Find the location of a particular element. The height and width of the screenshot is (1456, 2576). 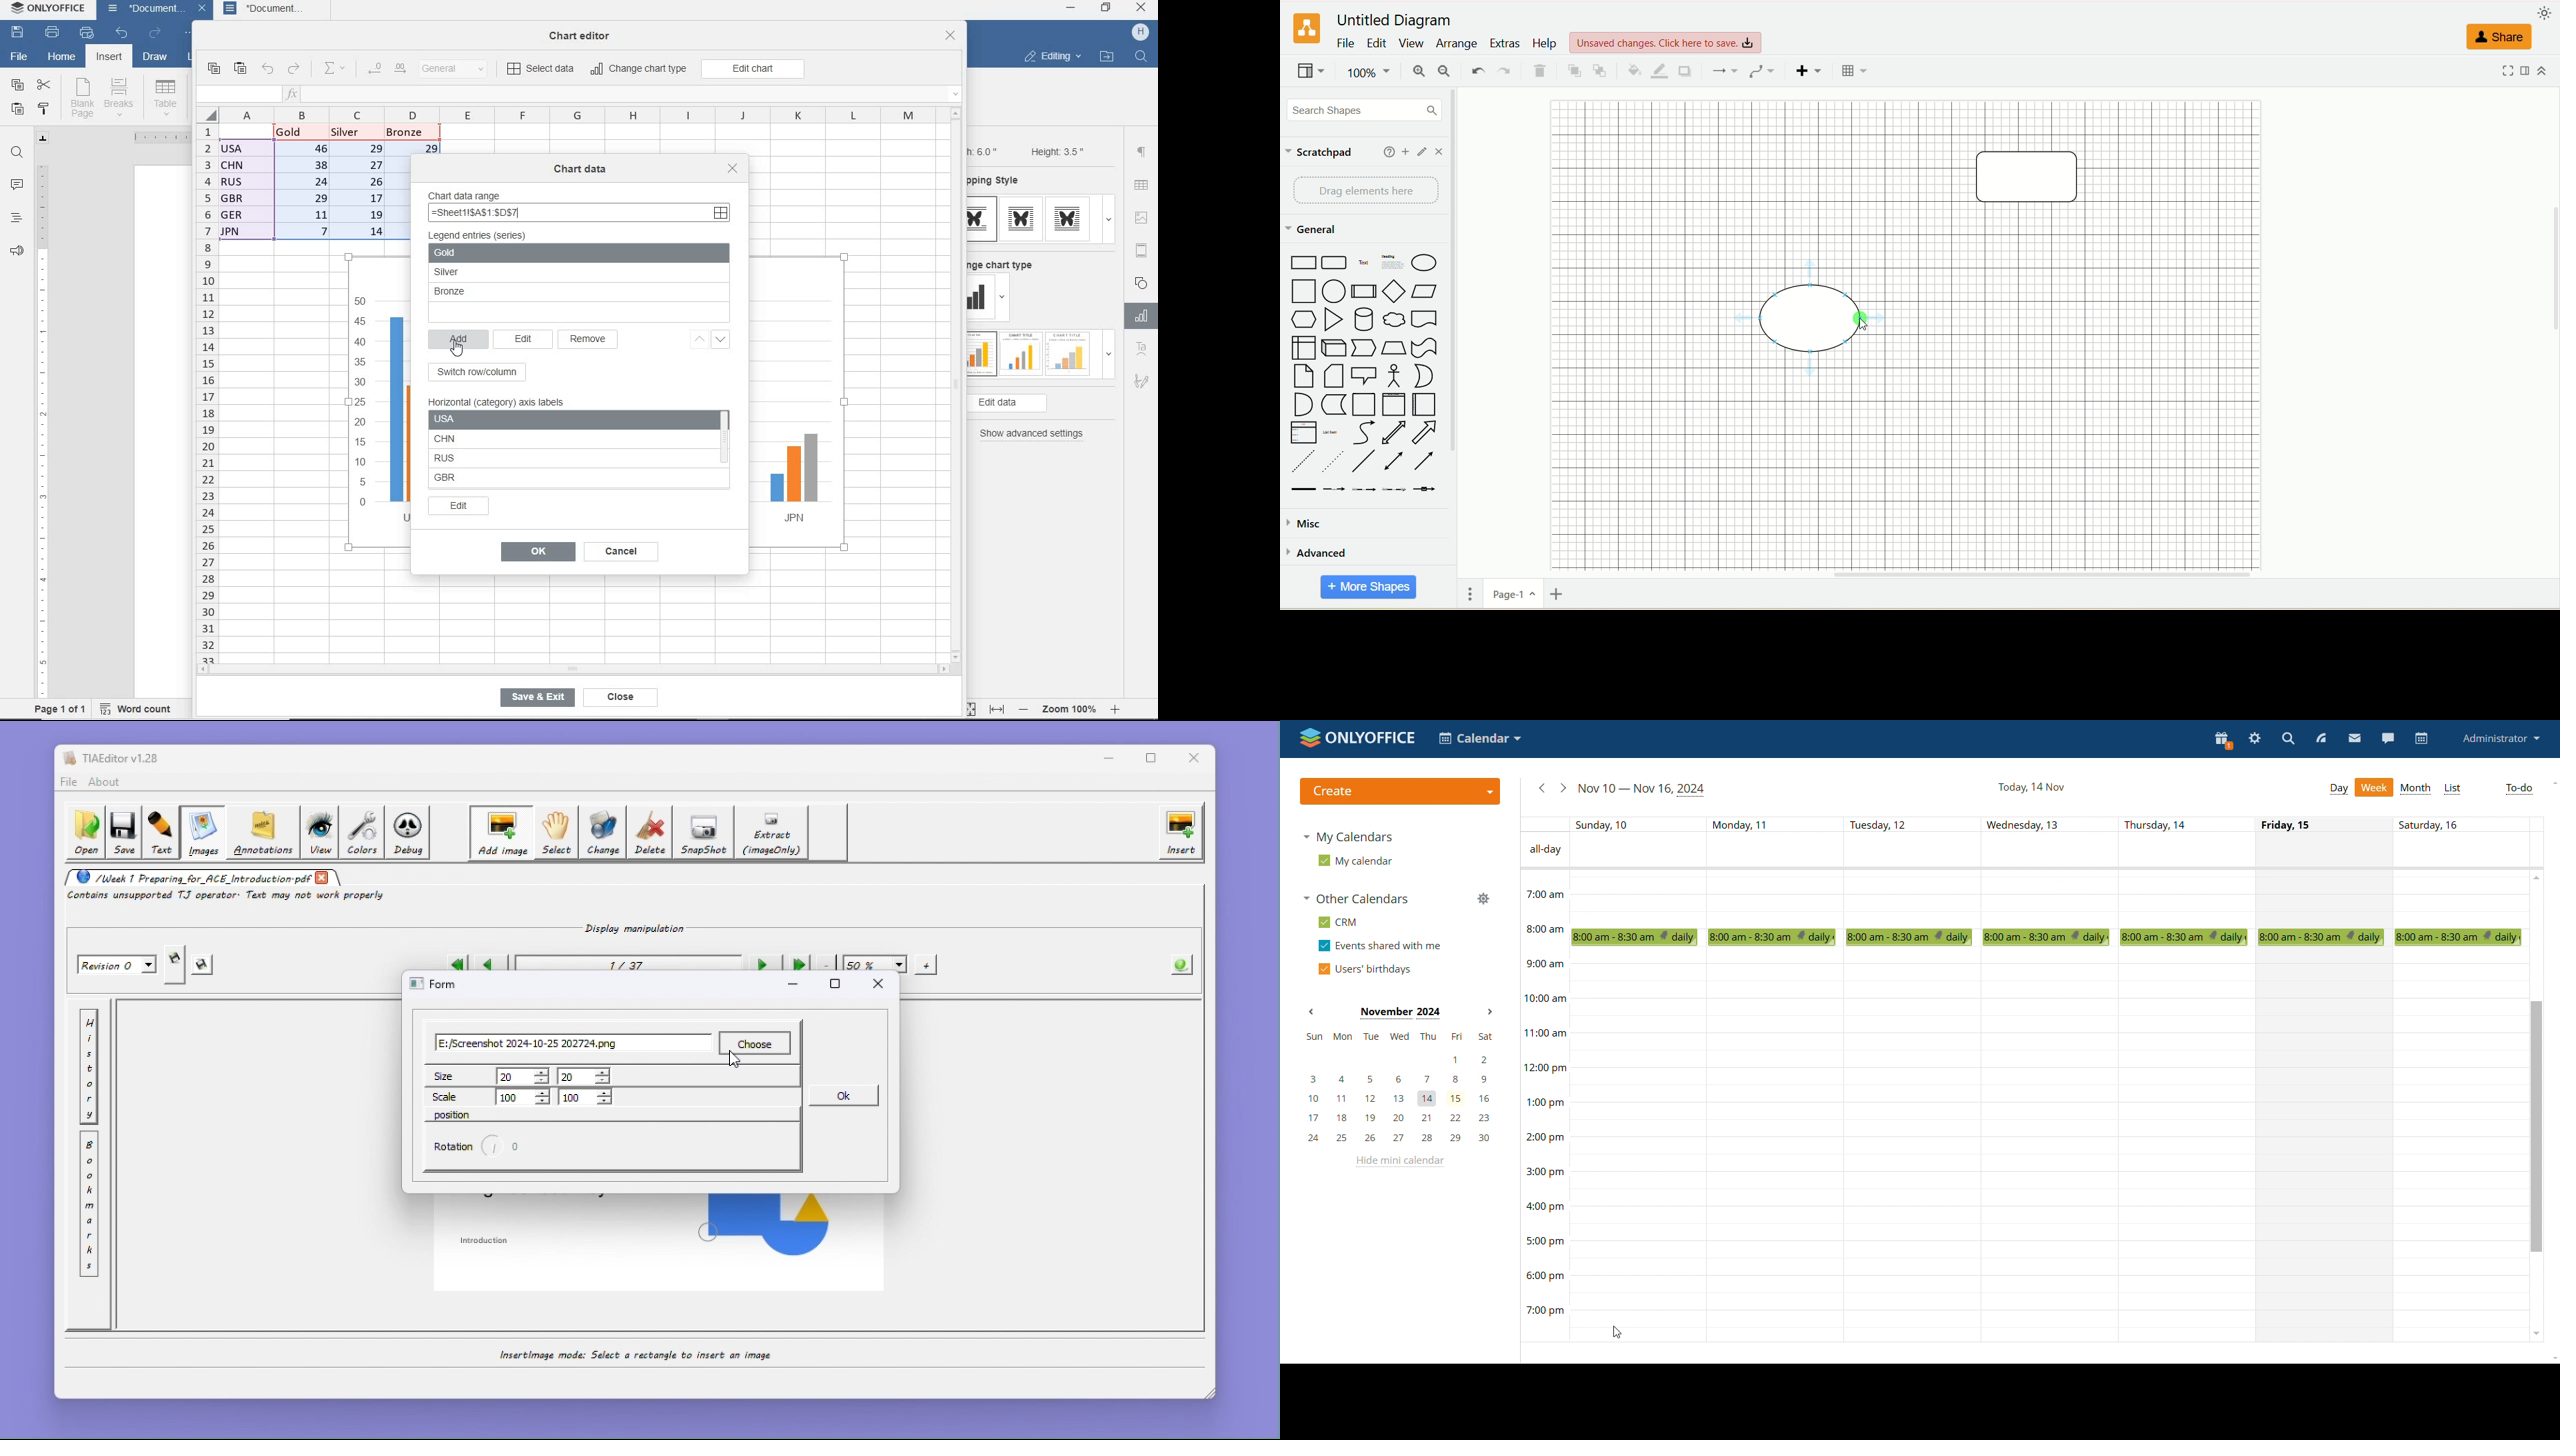

summation is located at coordinates (338, 69).